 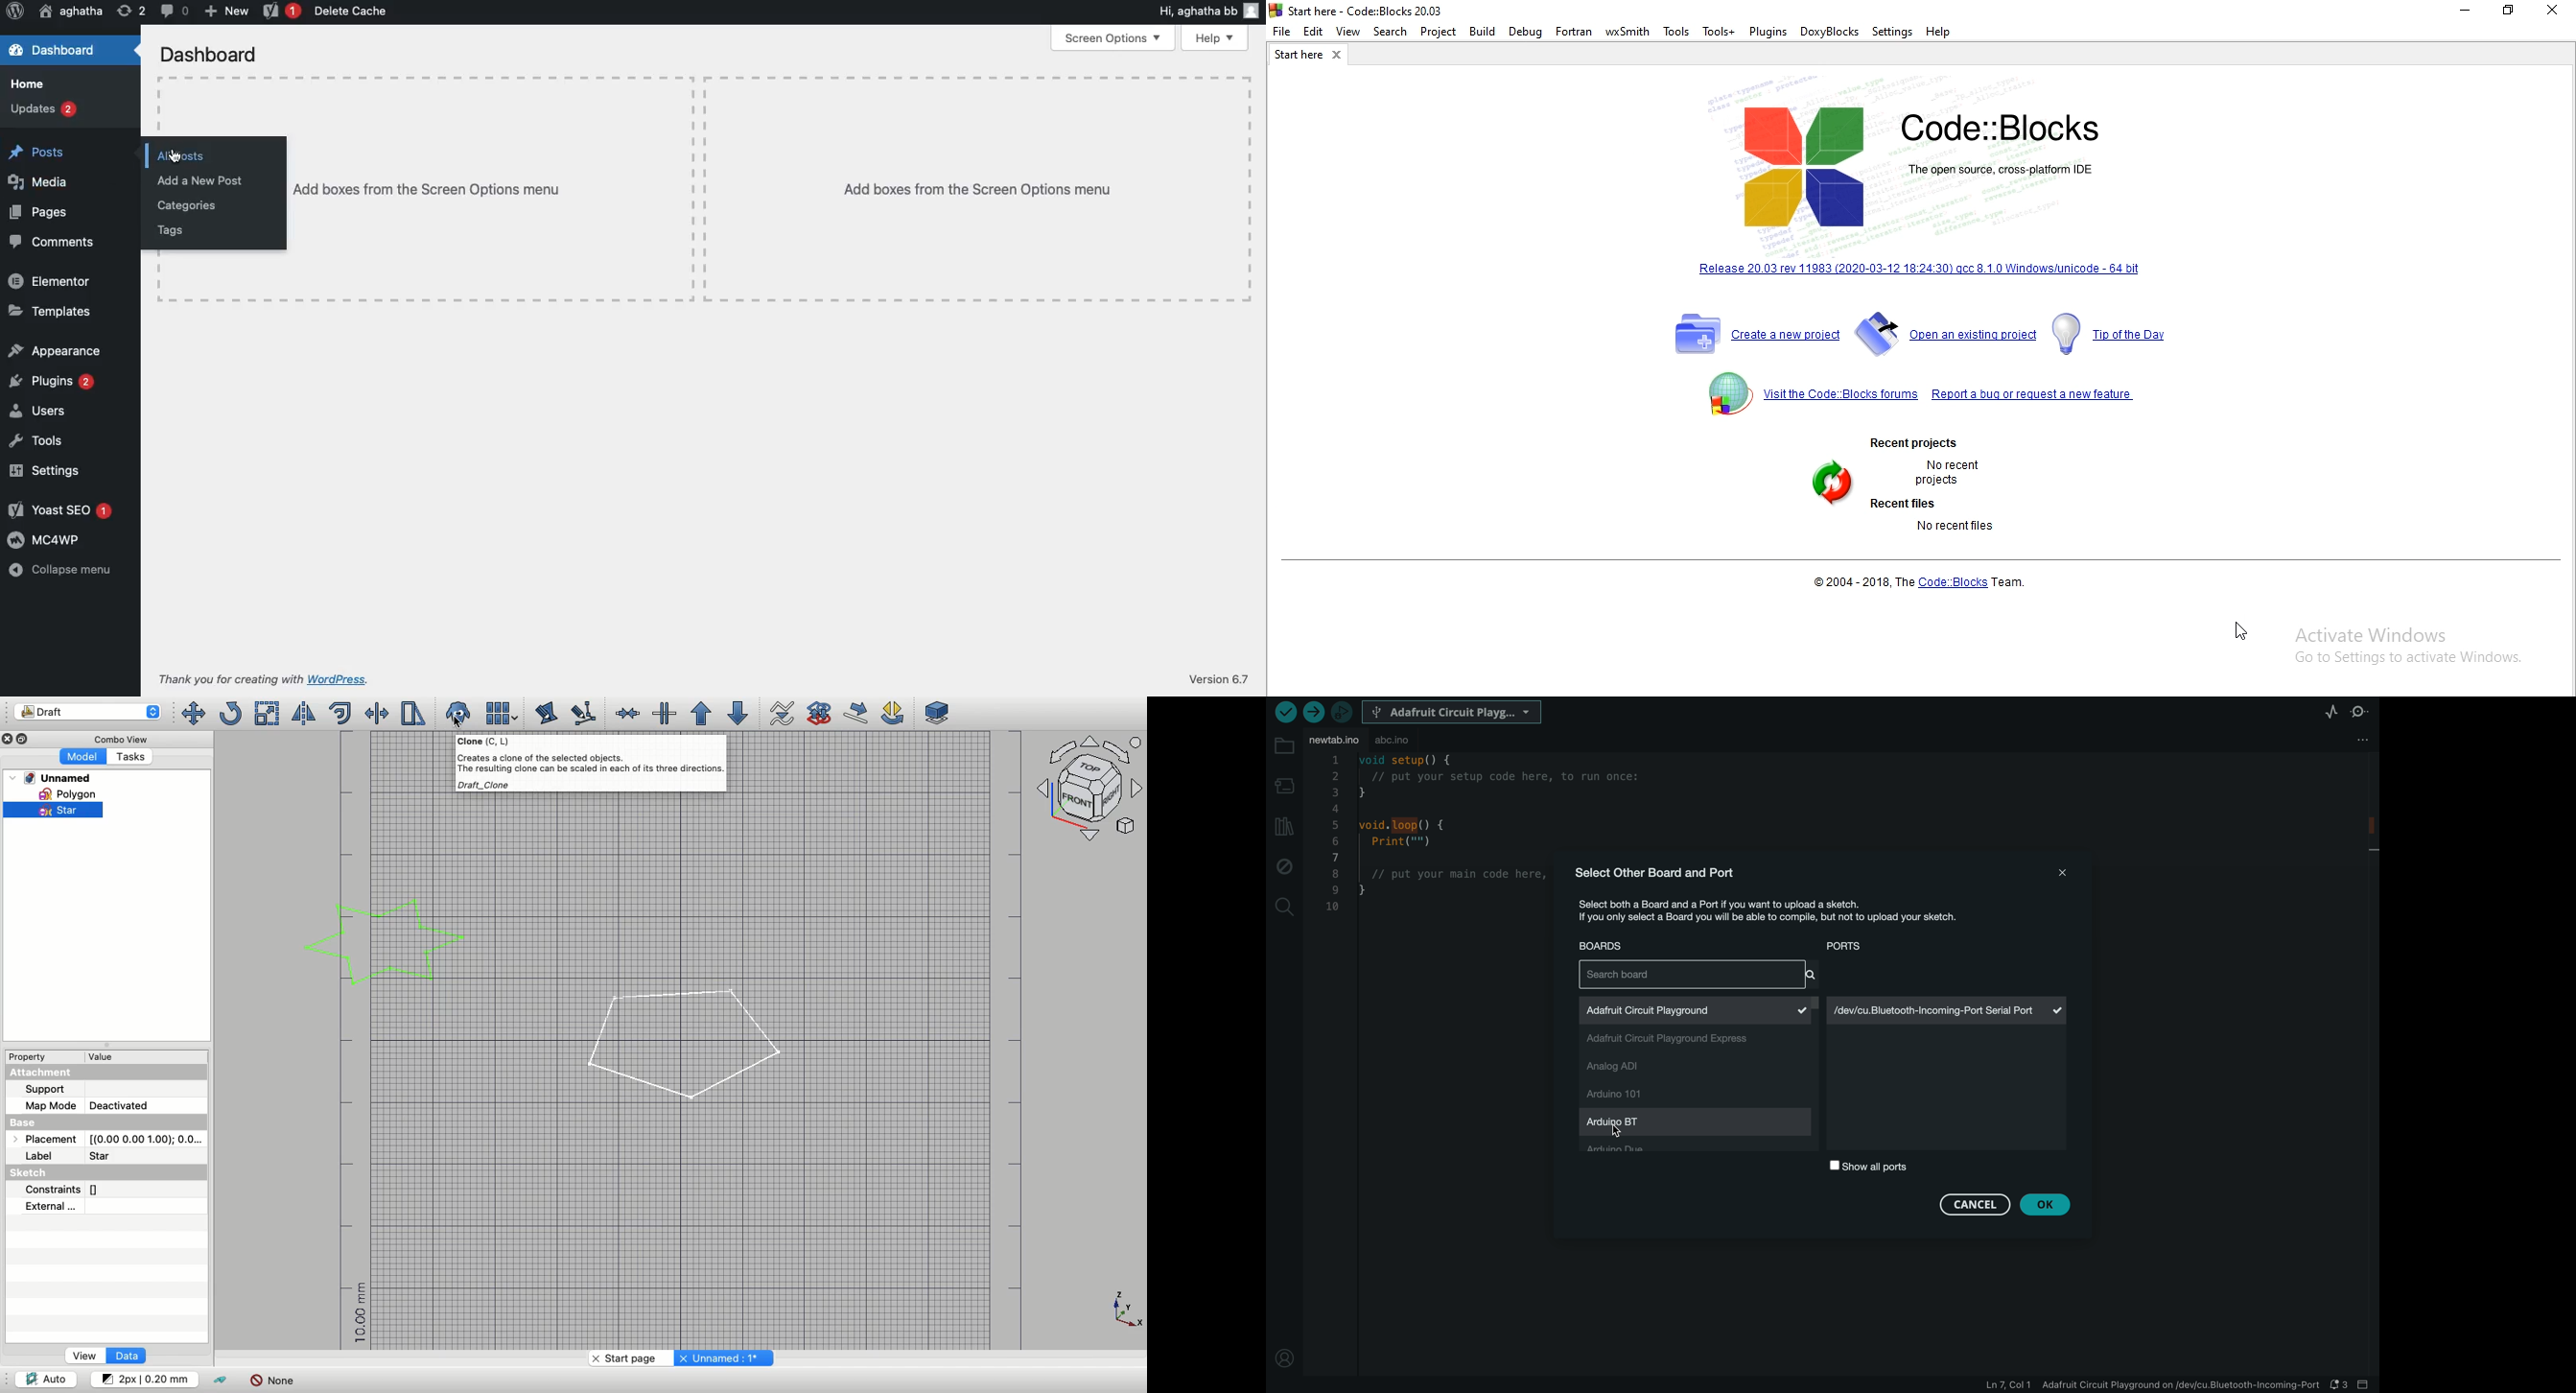 I want to click on debug, so click(x=1284, y=864).